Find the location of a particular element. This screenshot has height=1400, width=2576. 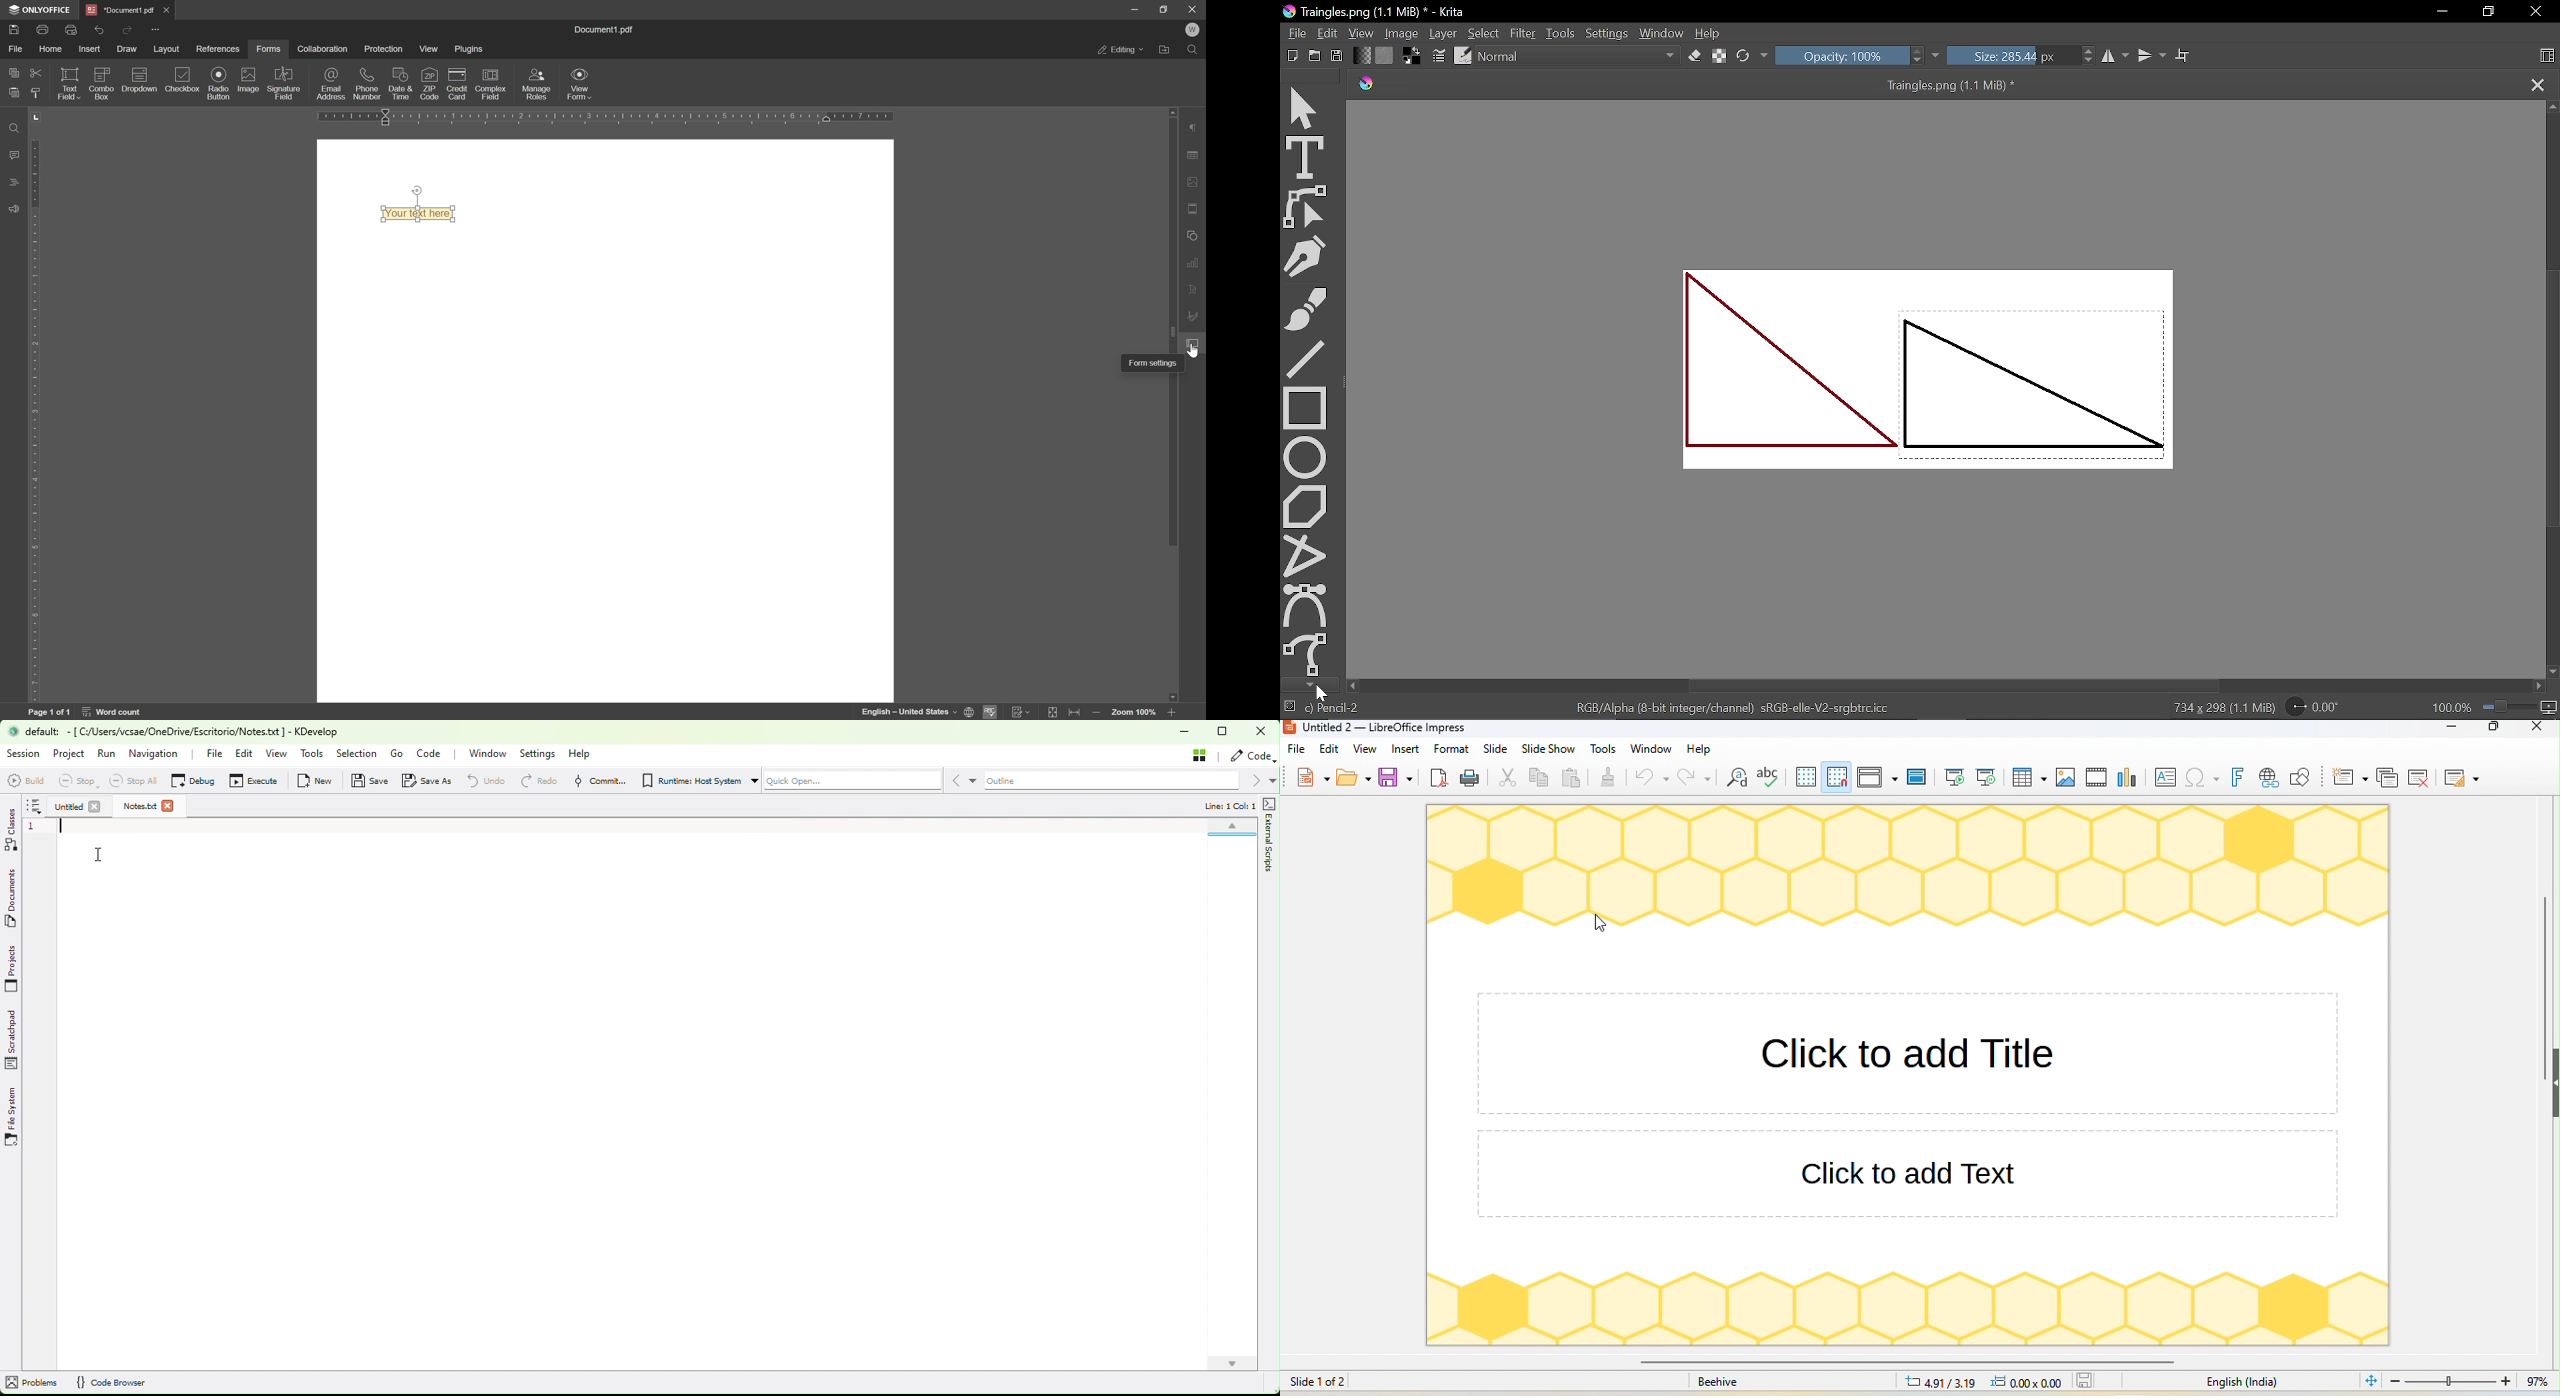

close is located at coordinates (167, 8).